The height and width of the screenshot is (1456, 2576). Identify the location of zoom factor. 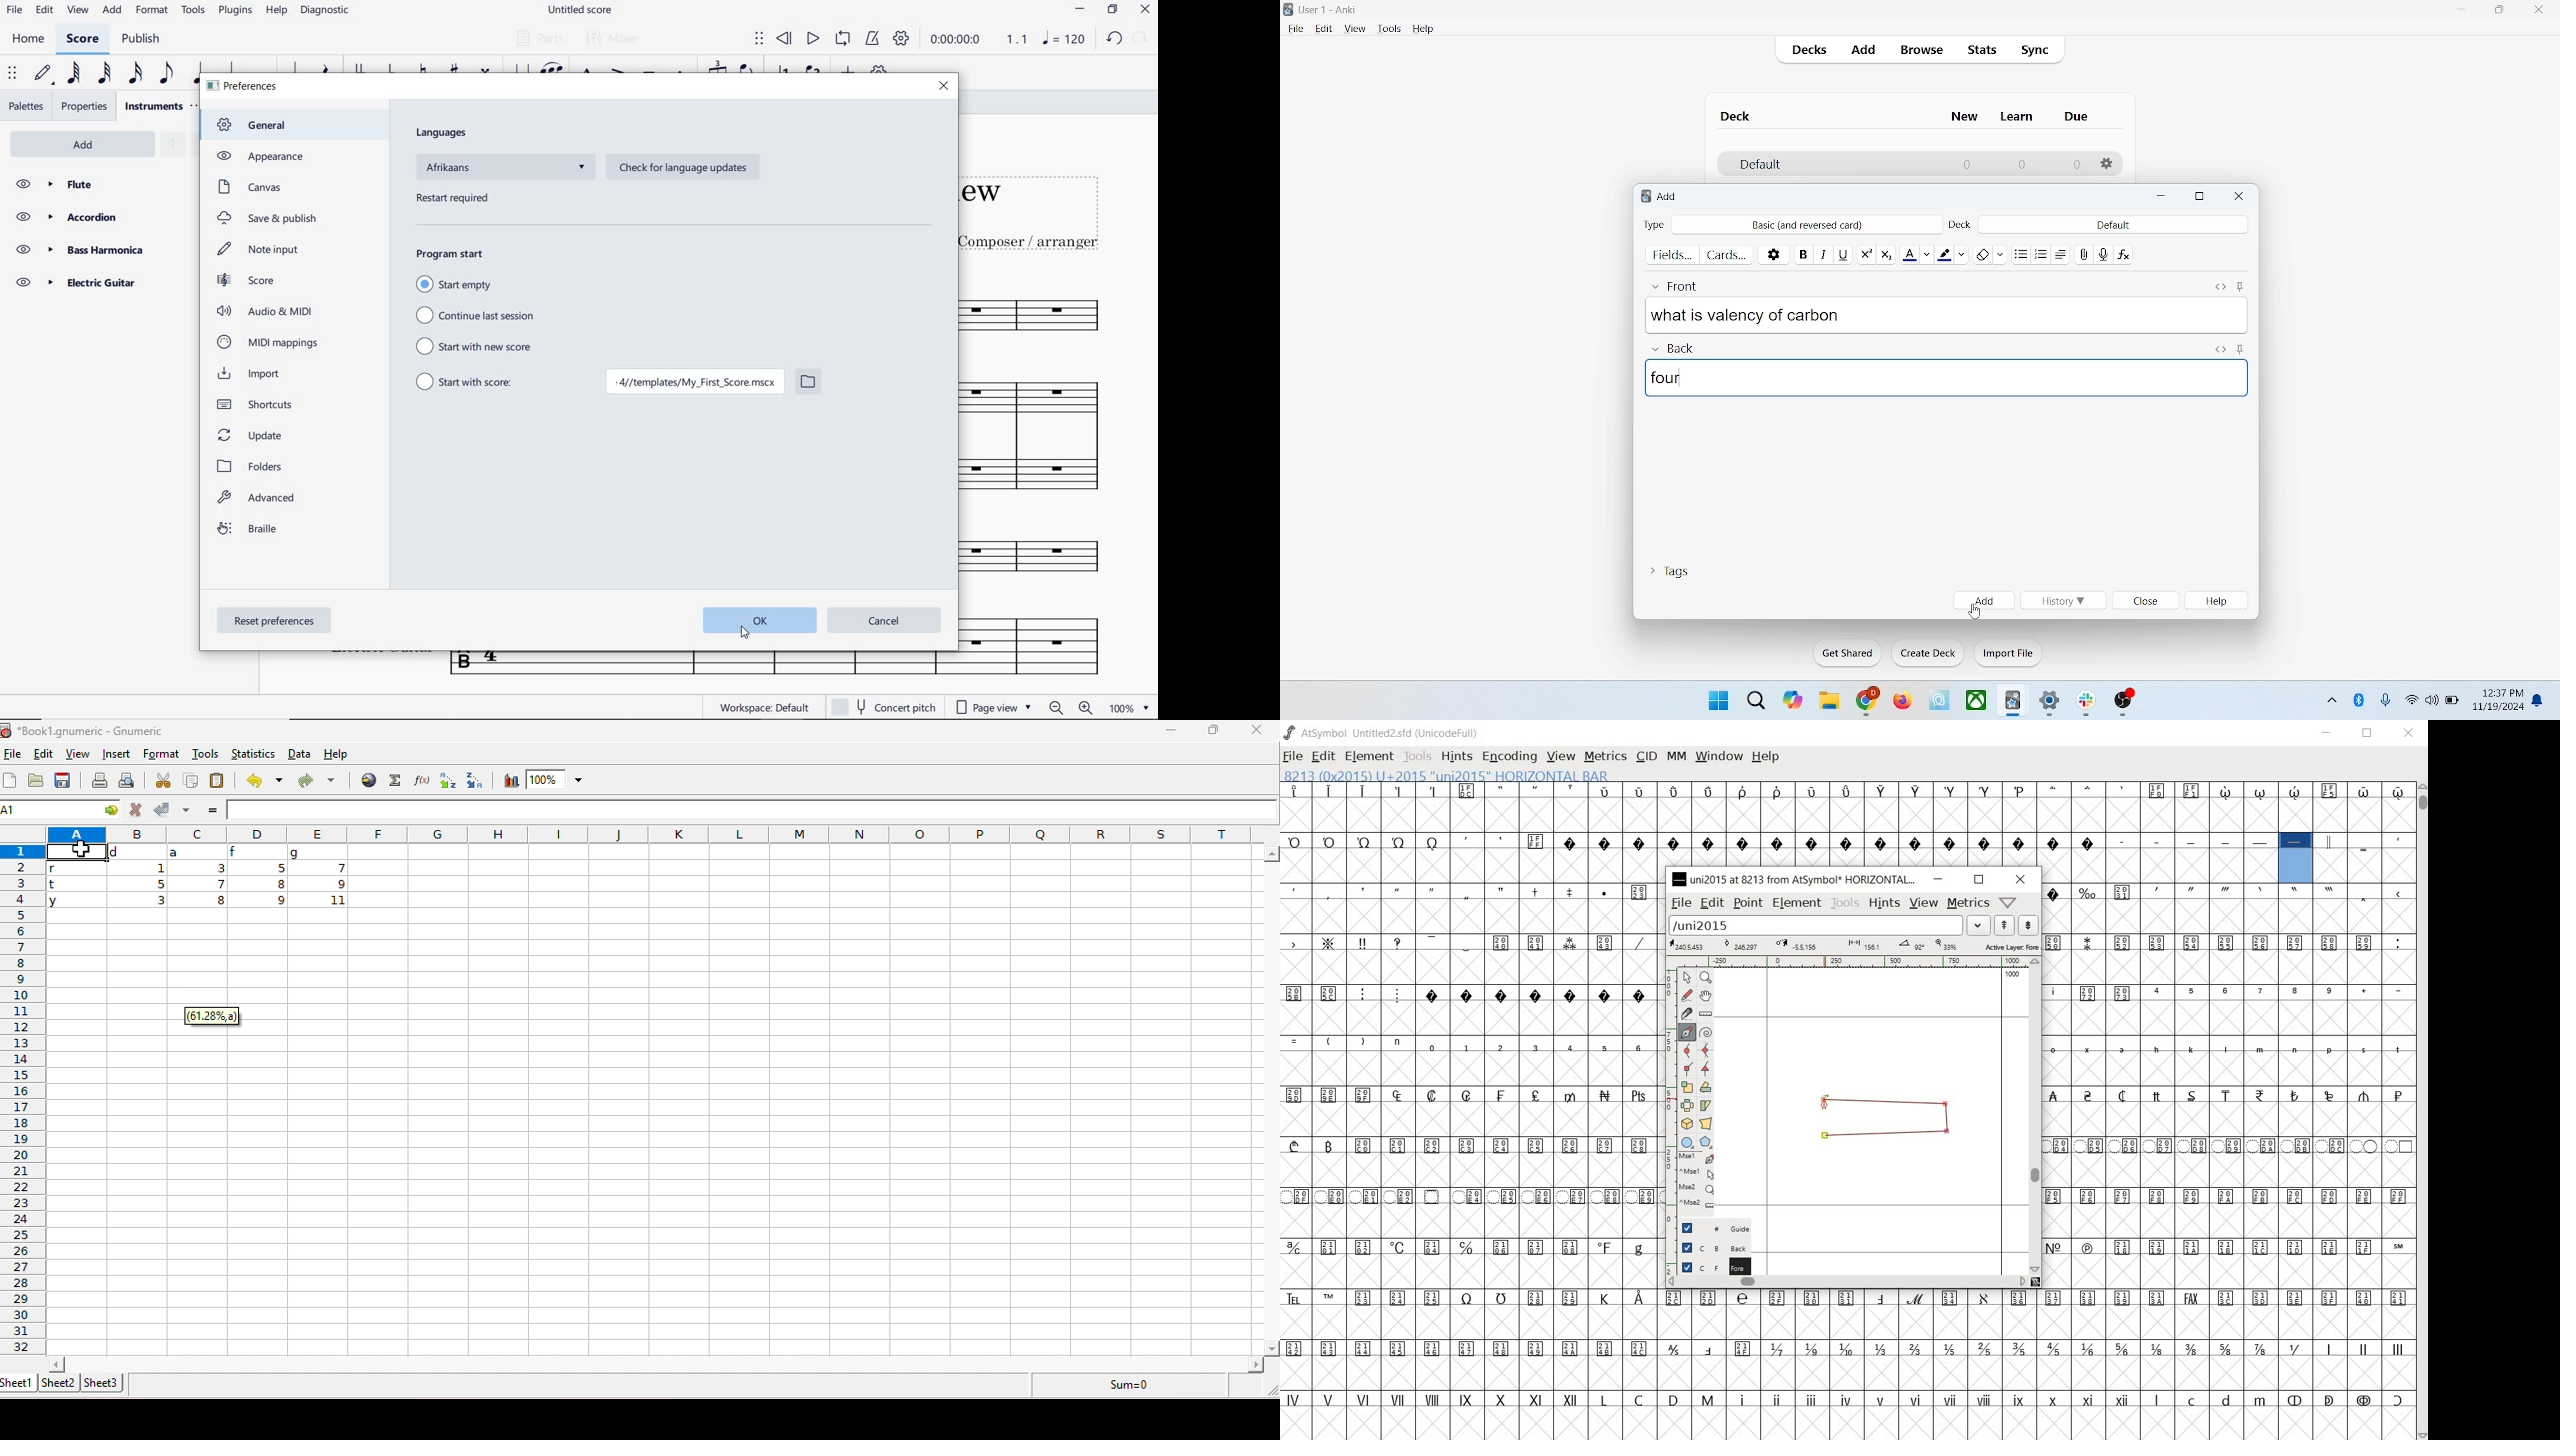
(1126, 708).